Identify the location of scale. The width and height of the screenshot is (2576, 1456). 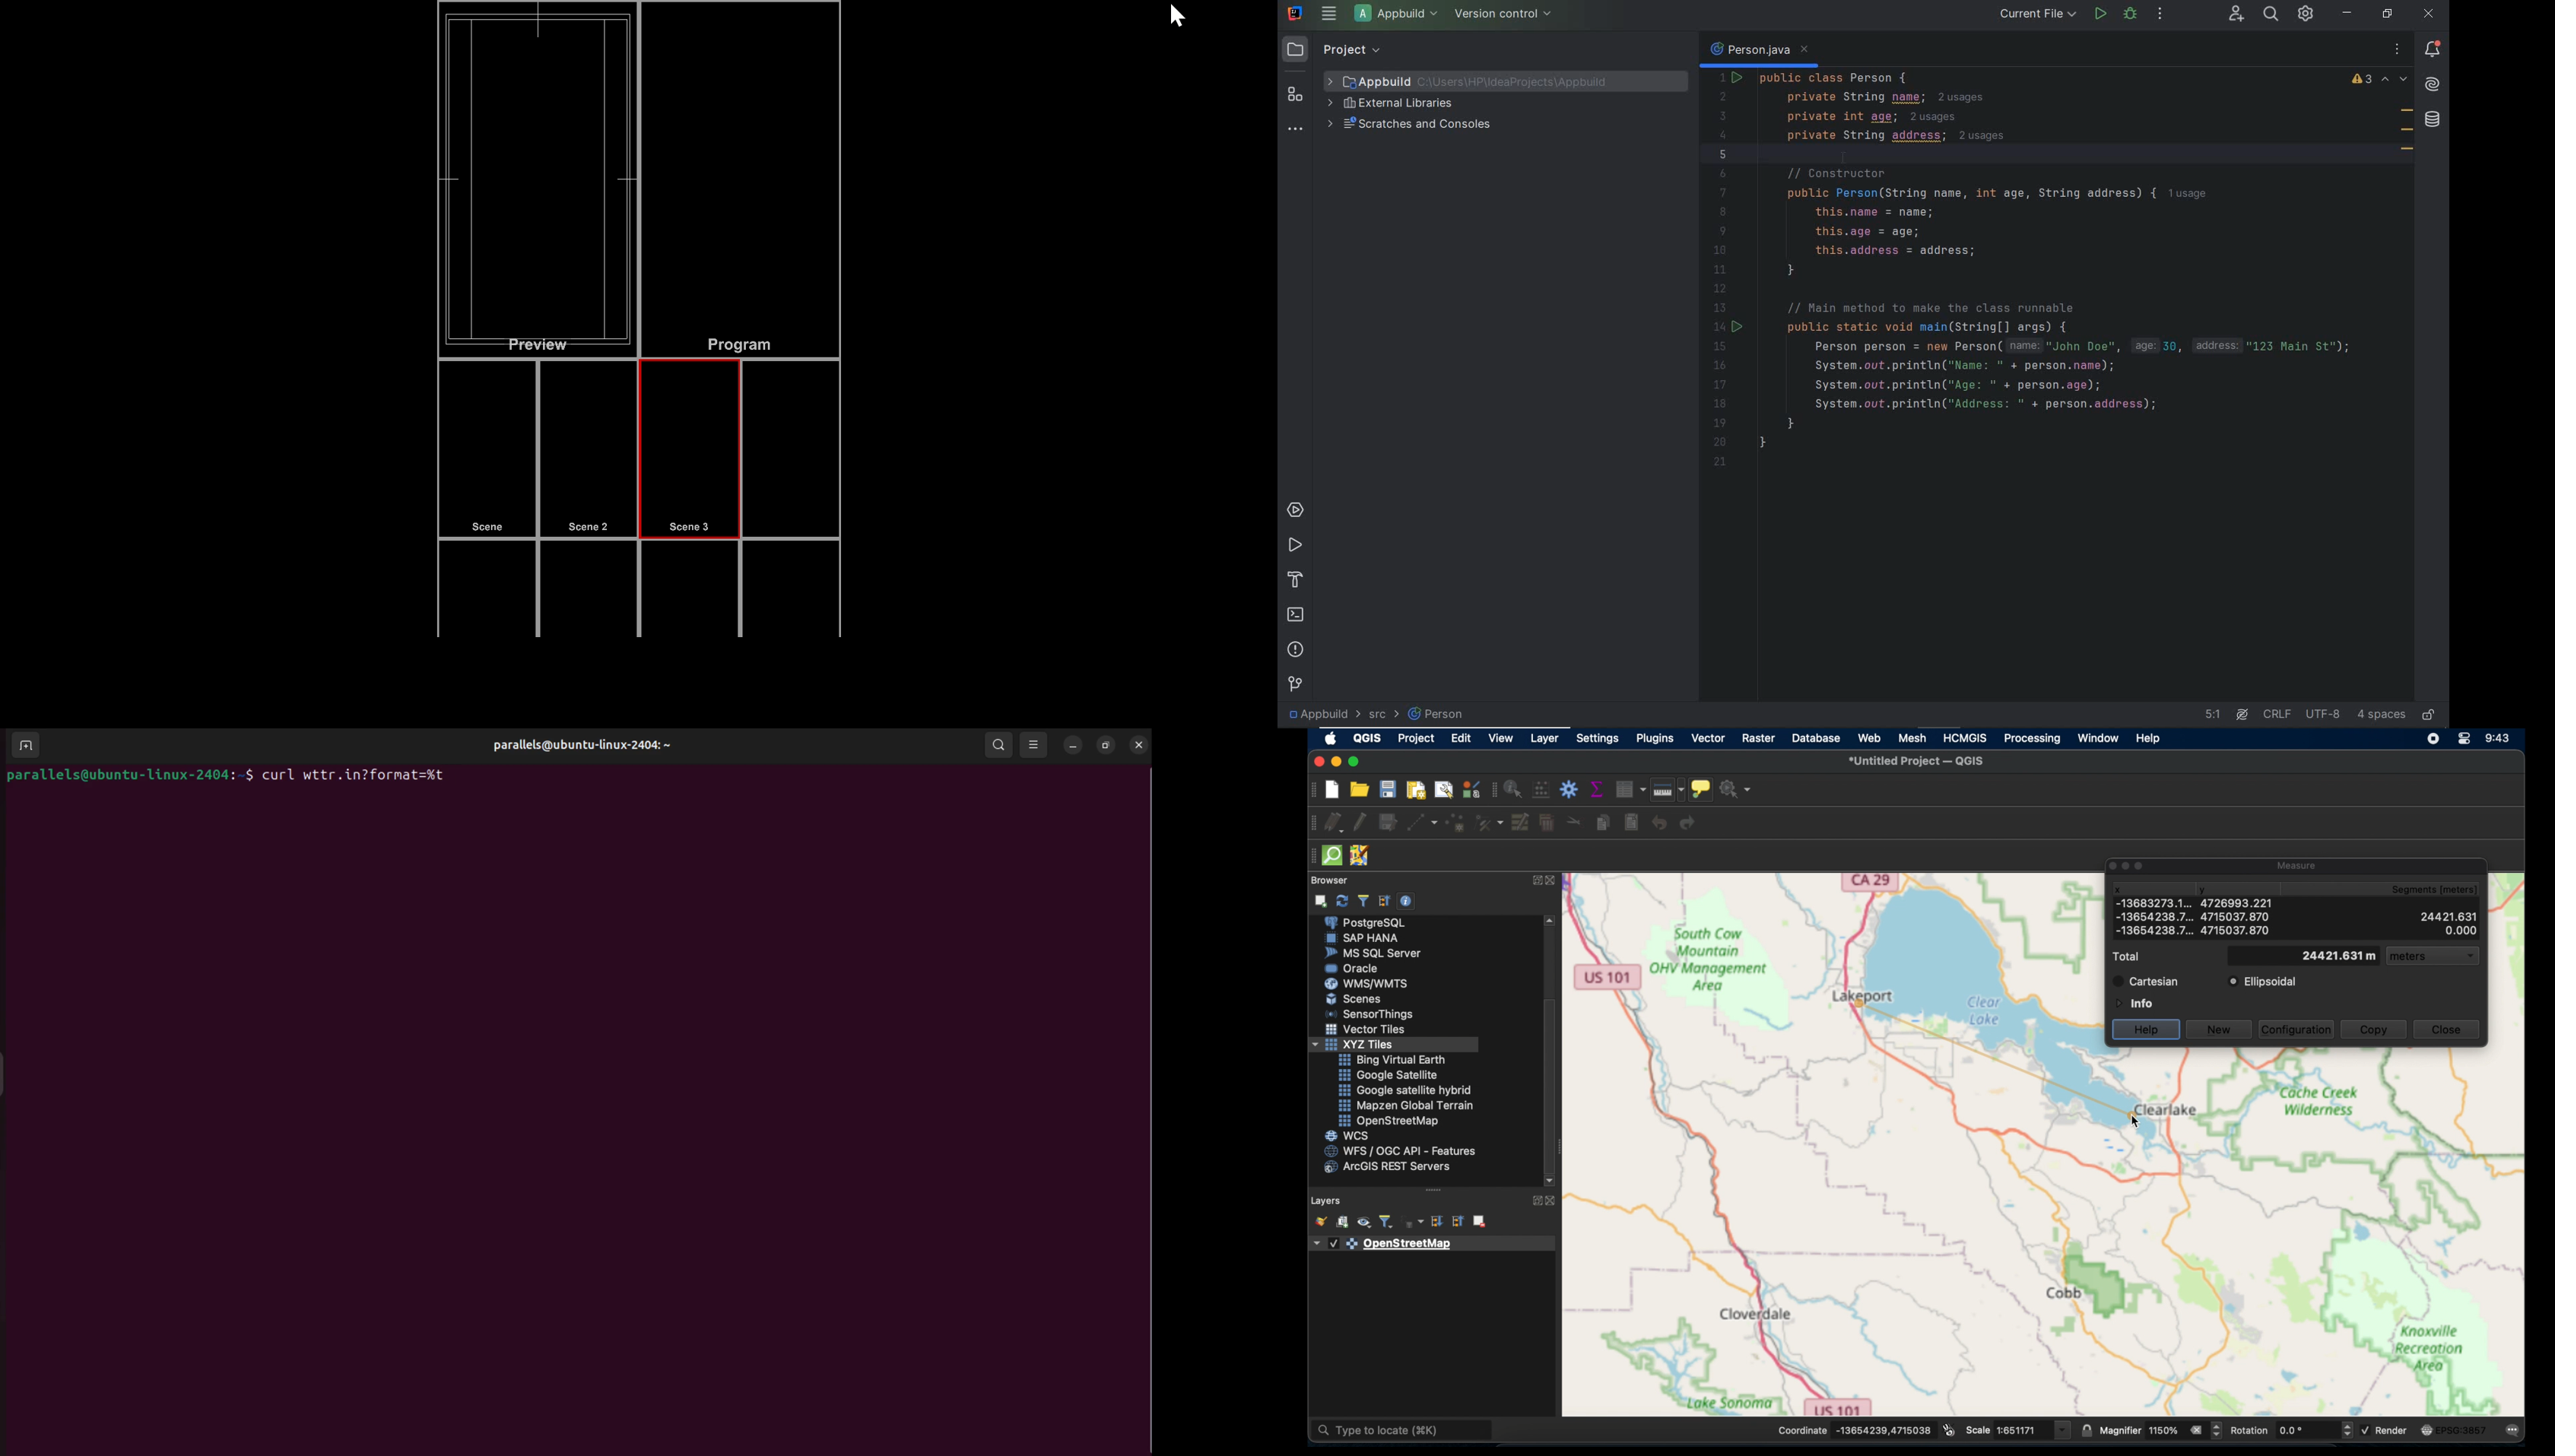
(2019, 1429).